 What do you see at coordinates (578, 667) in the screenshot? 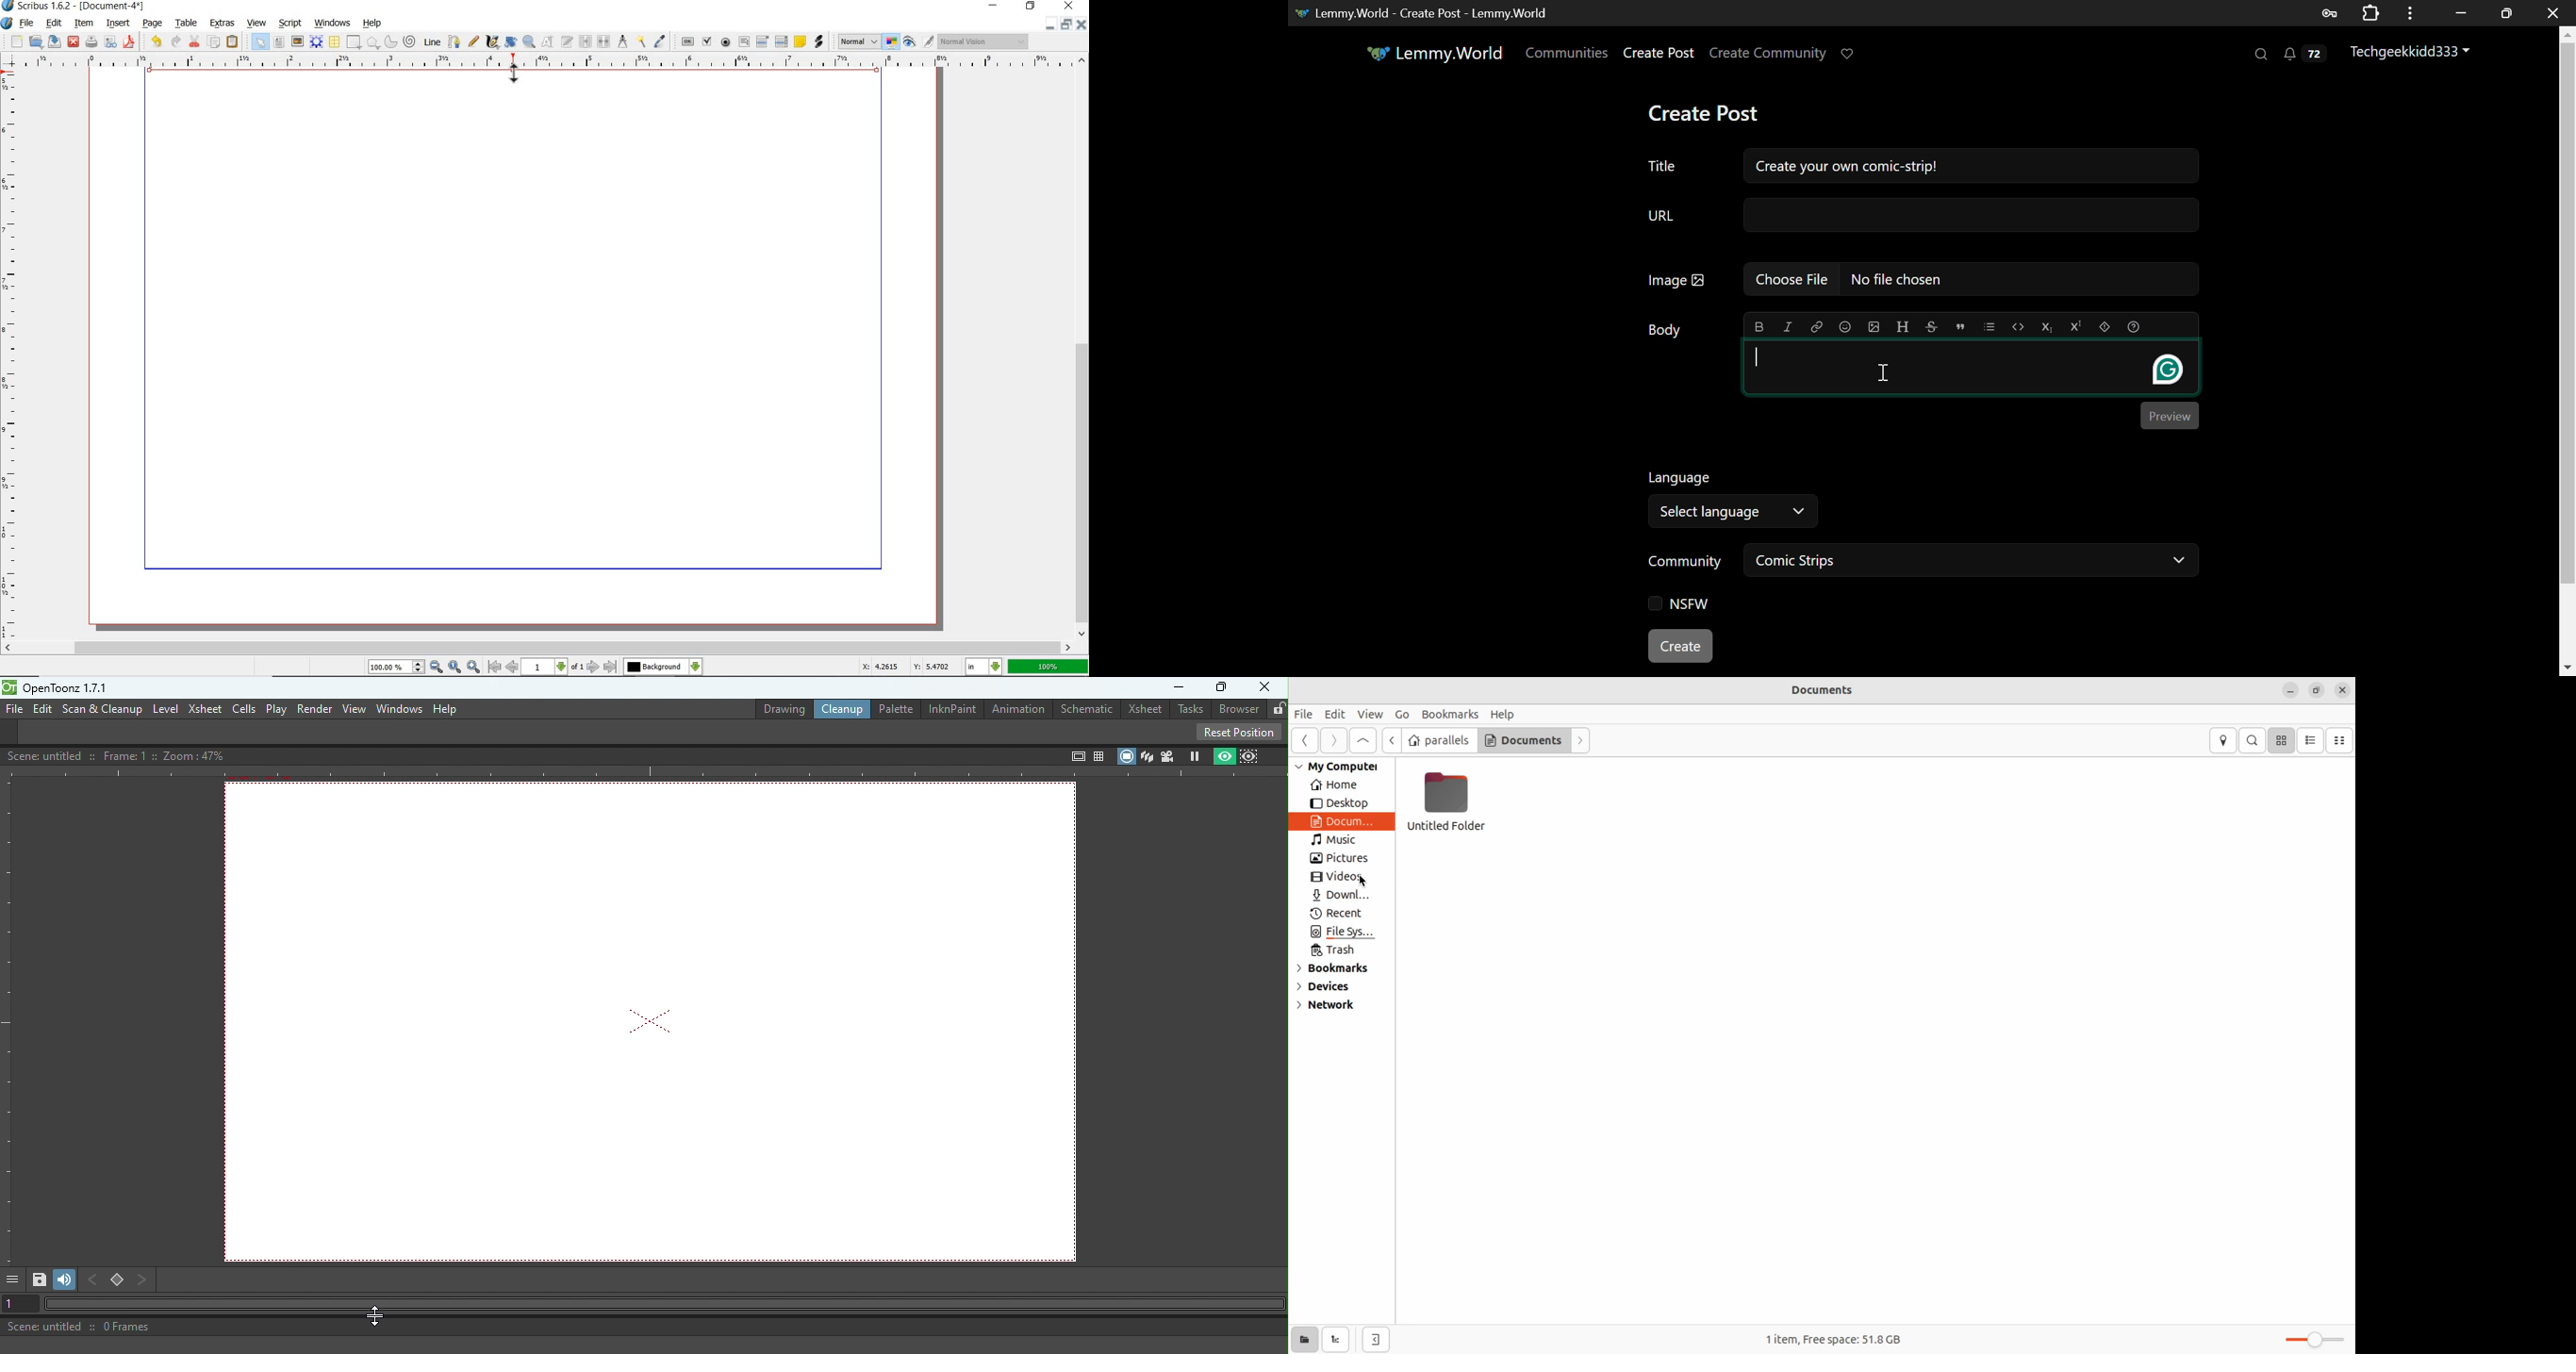
I see `of 1` at bounding box center [578, 667].